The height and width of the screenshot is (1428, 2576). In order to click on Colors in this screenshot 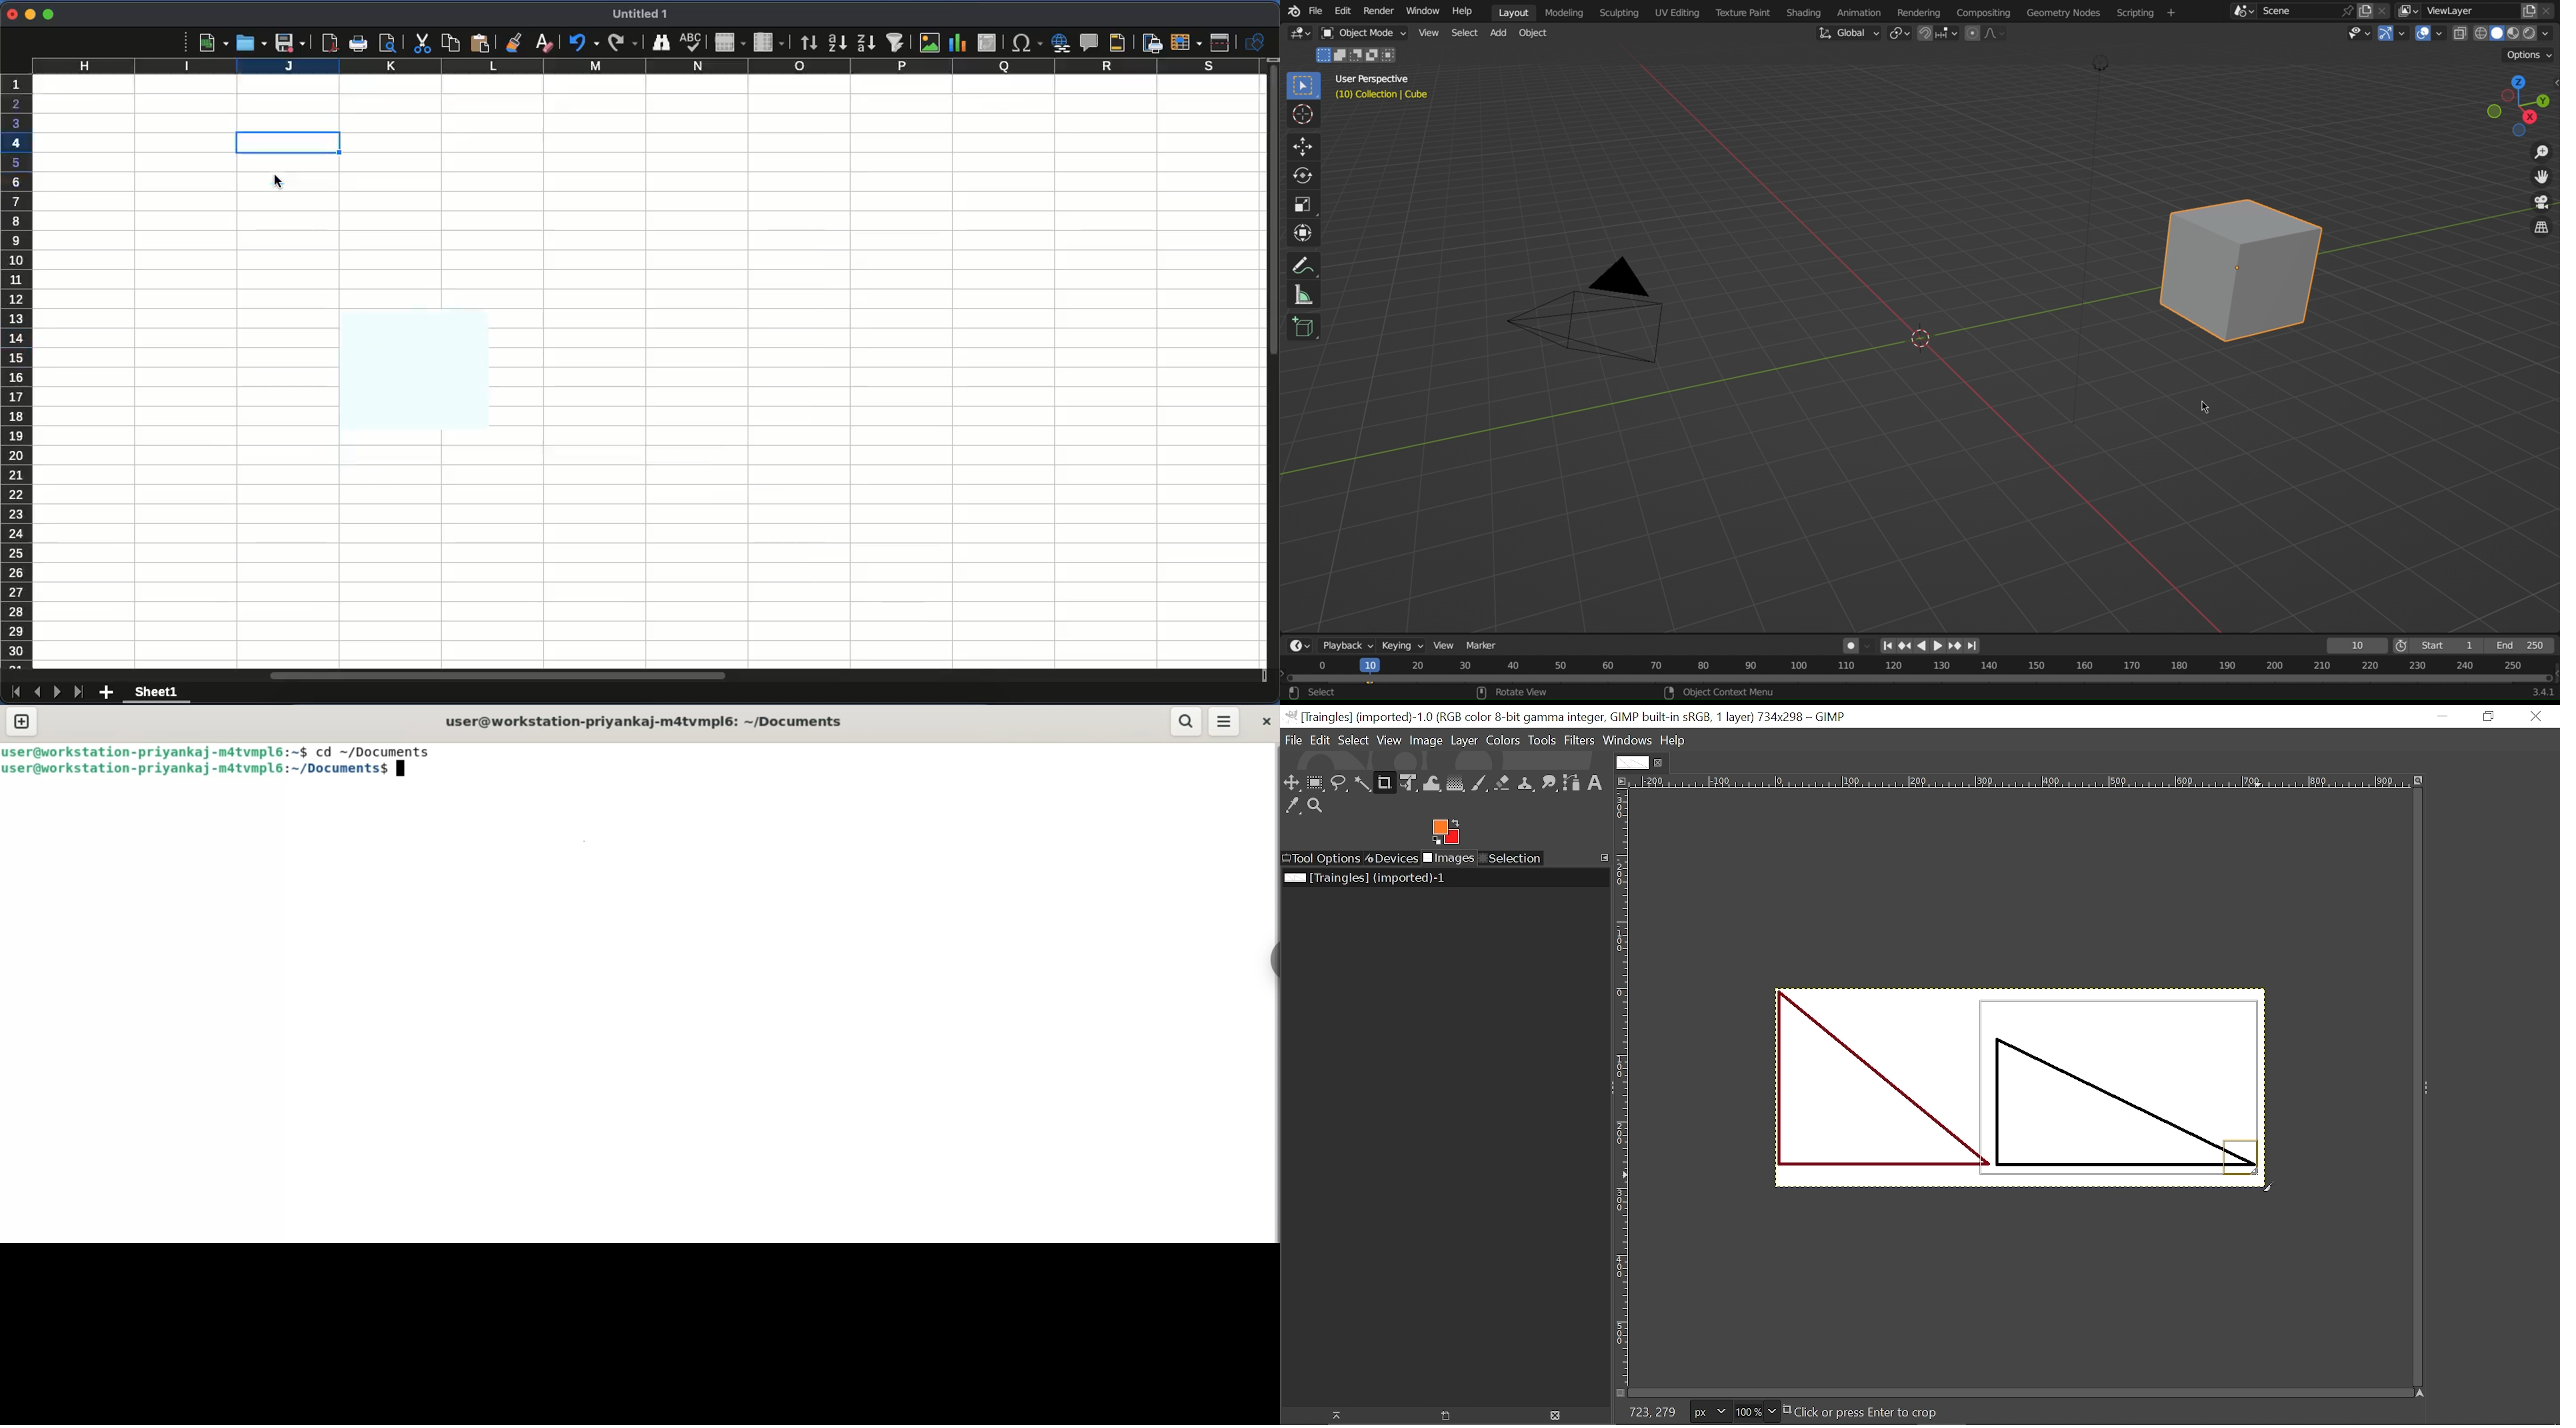, I will do `click(1503, 742)`.